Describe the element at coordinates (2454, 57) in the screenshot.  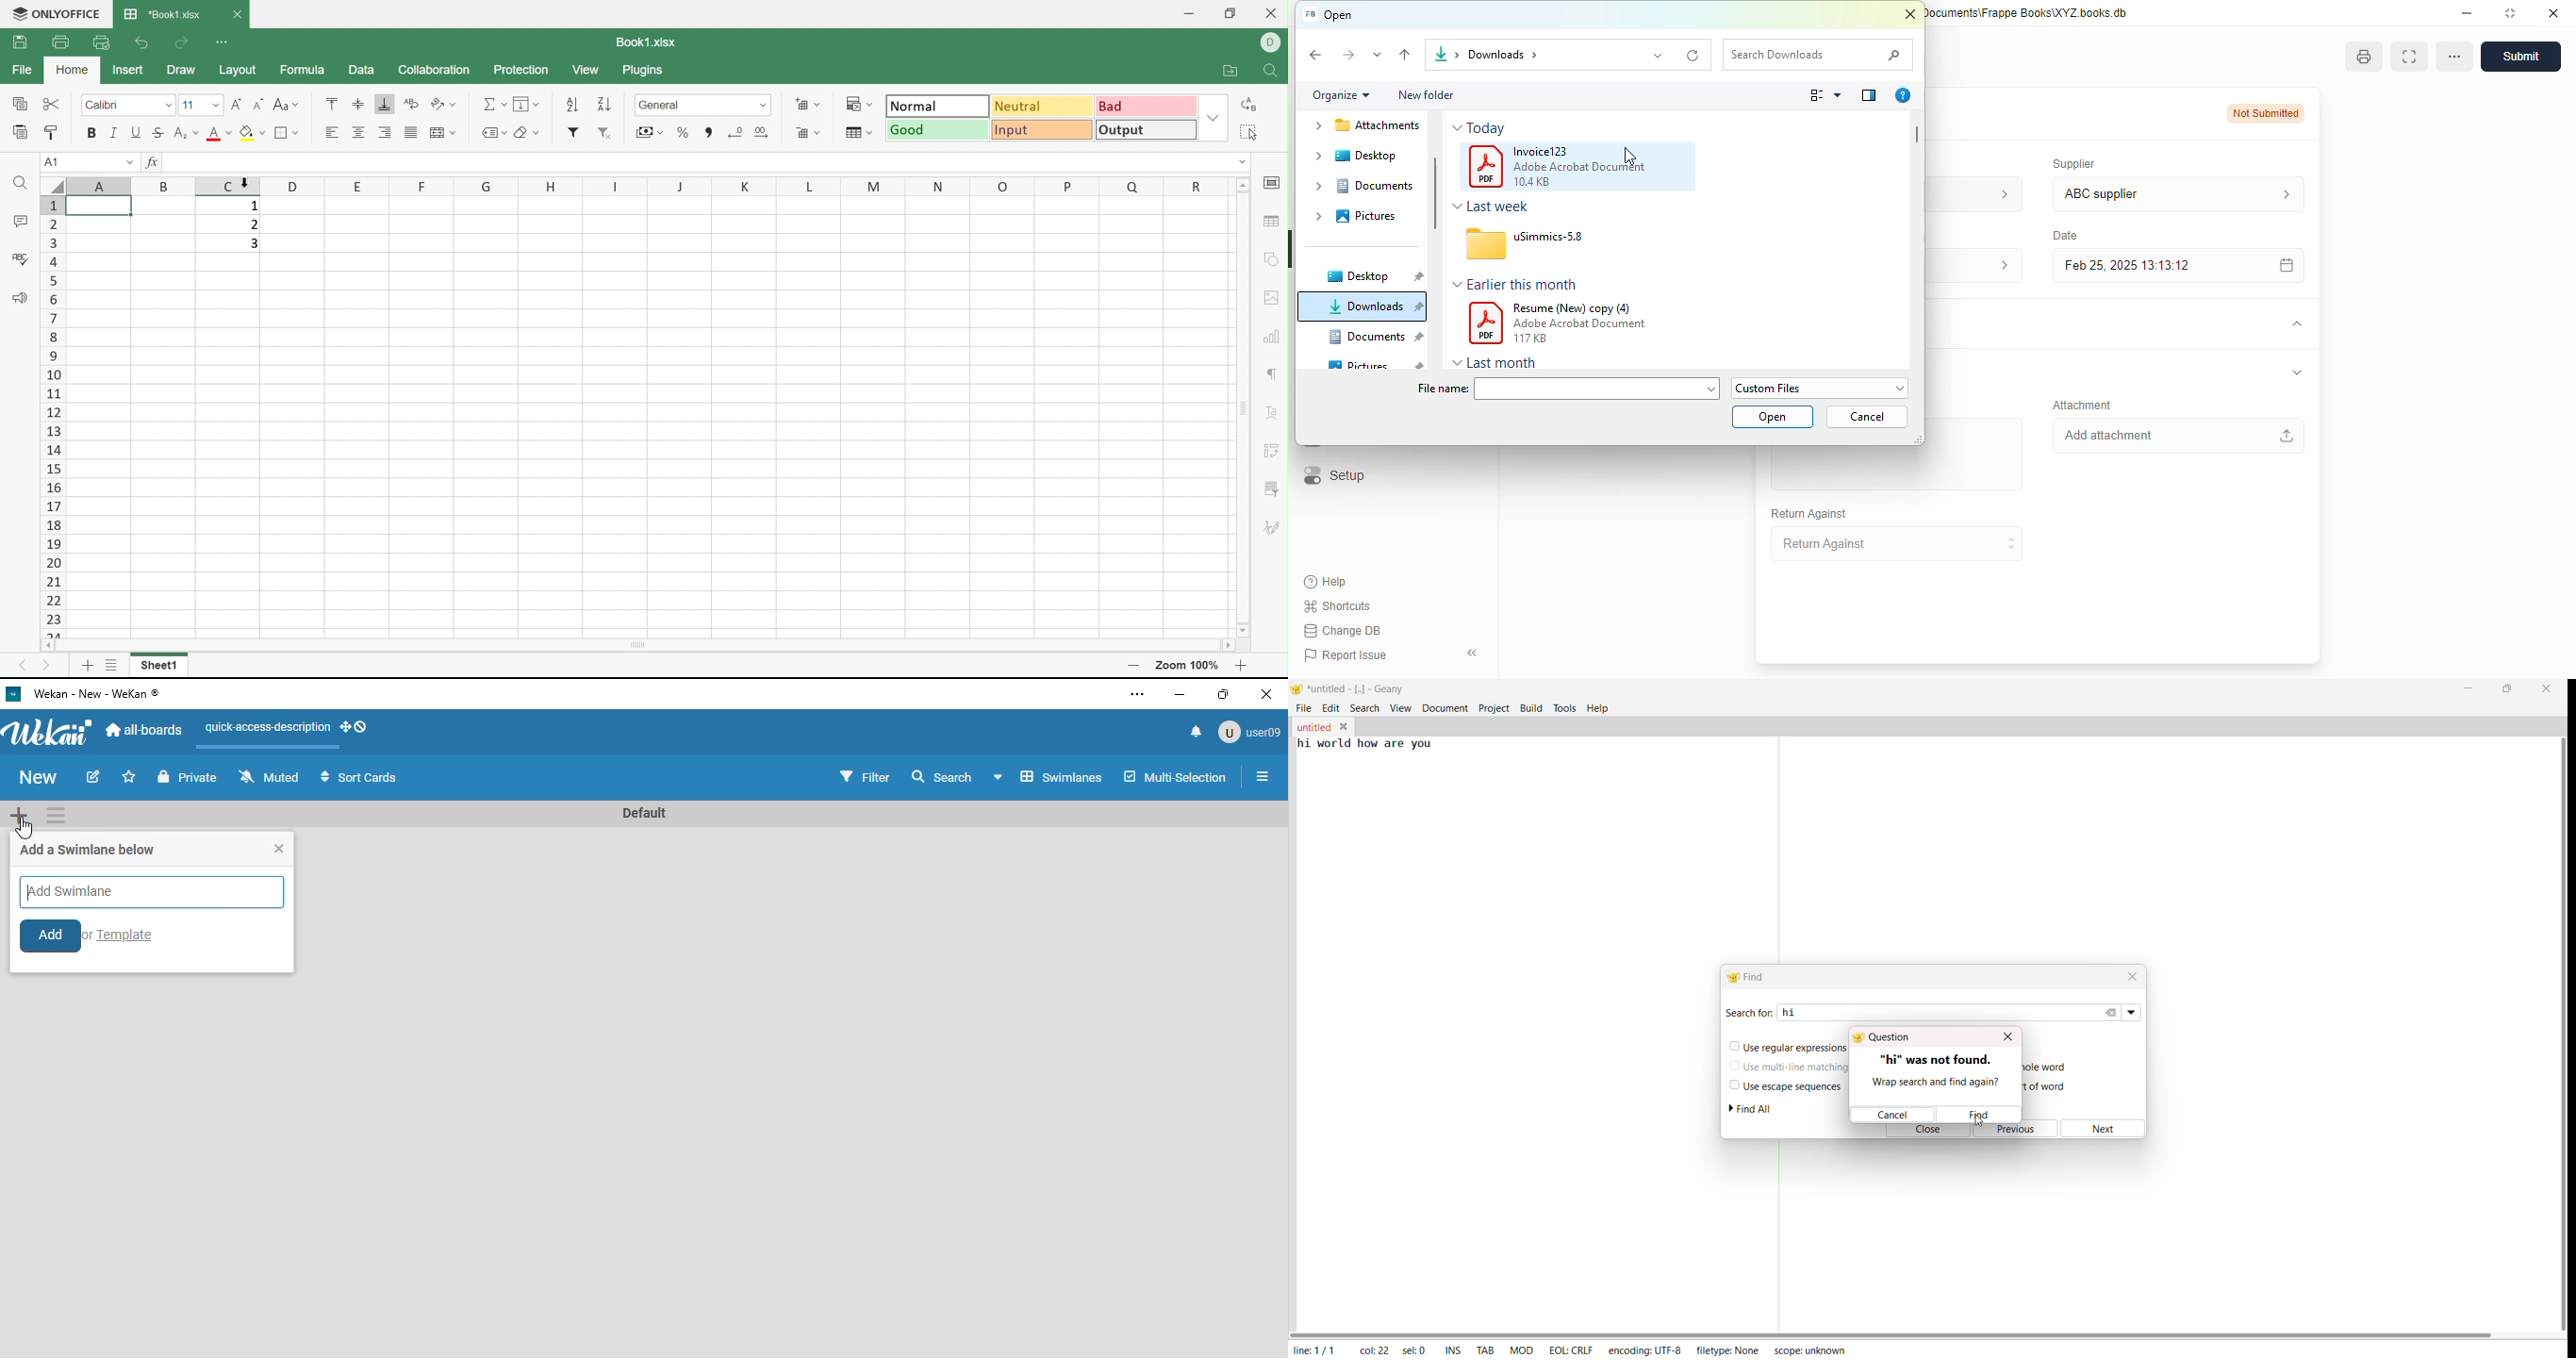
I see `option` at that location.